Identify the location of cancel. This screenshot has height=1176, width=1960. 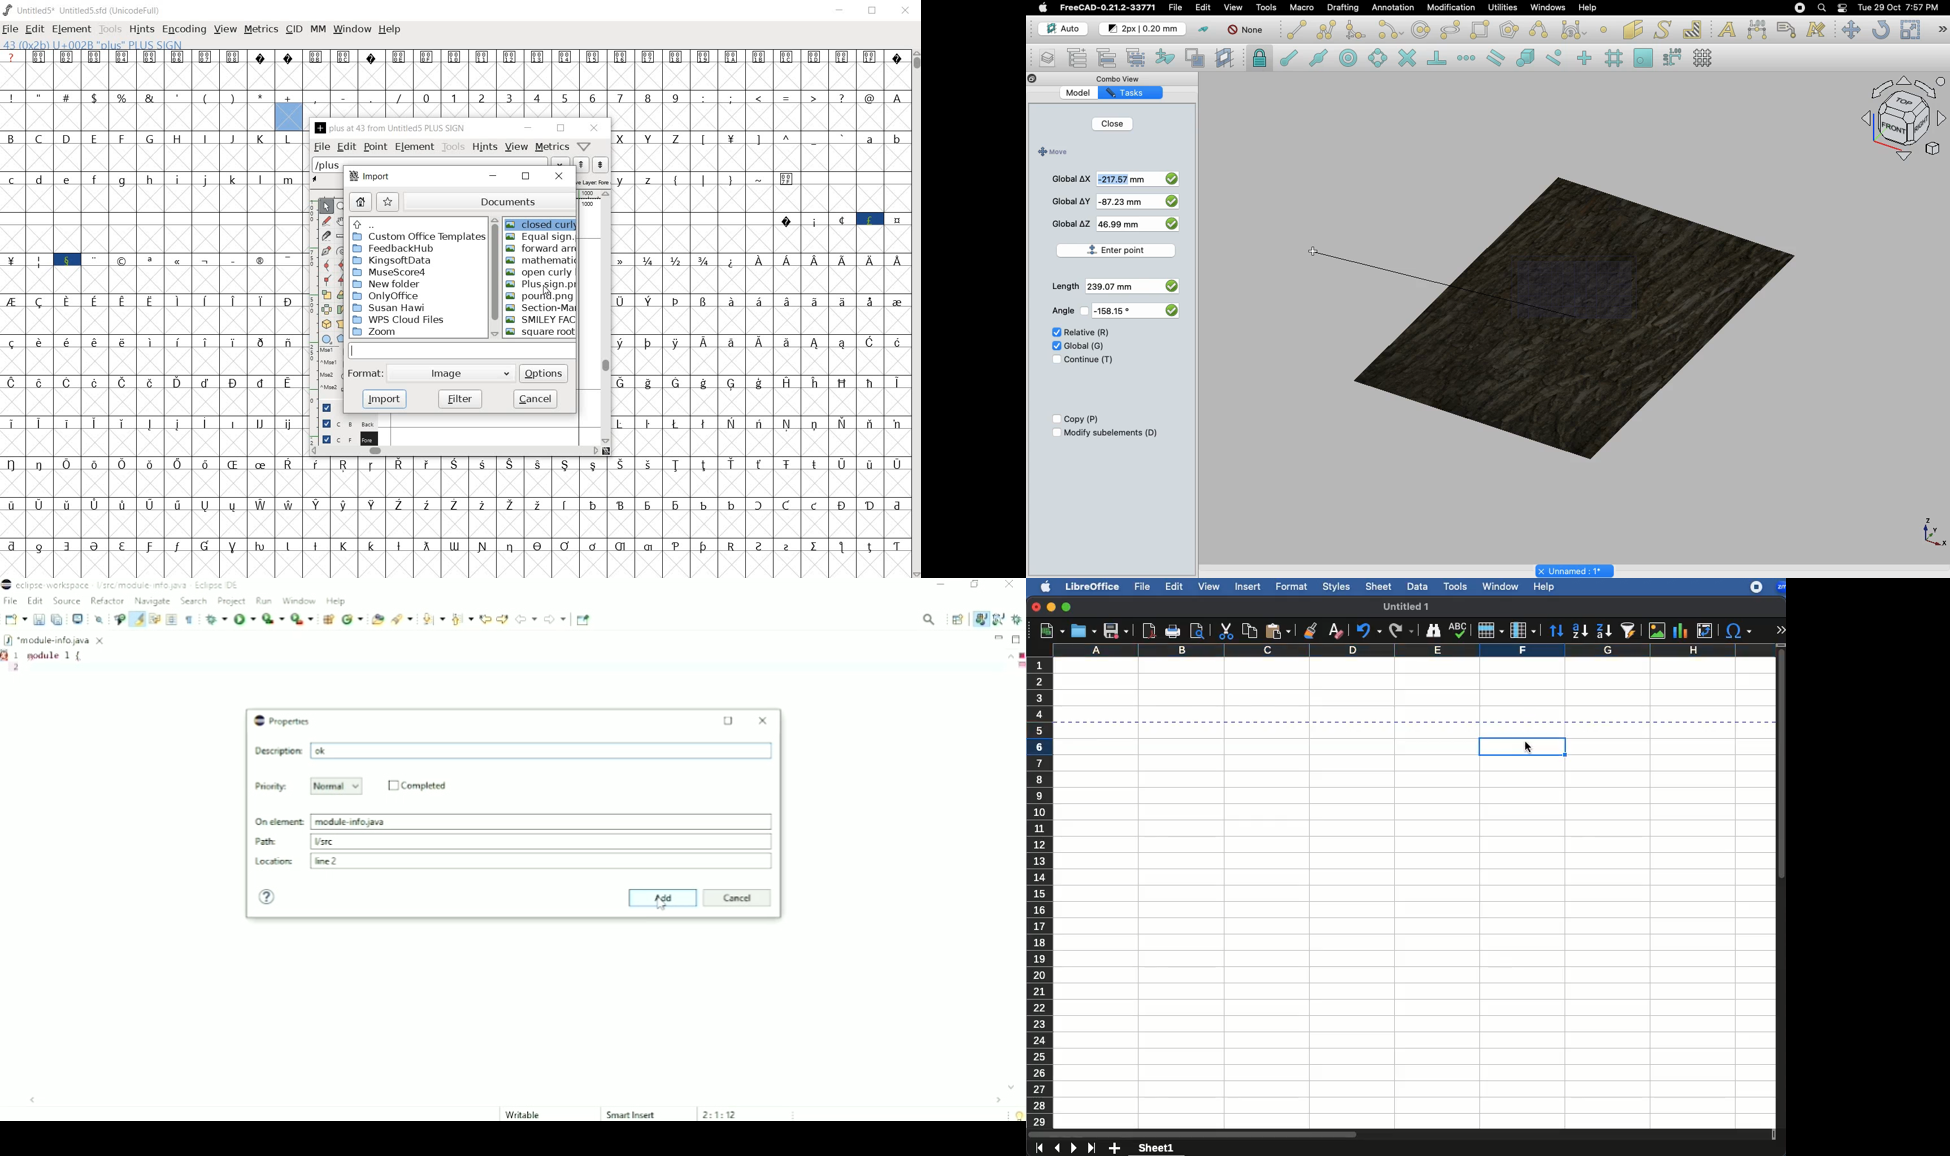
(534, 398).